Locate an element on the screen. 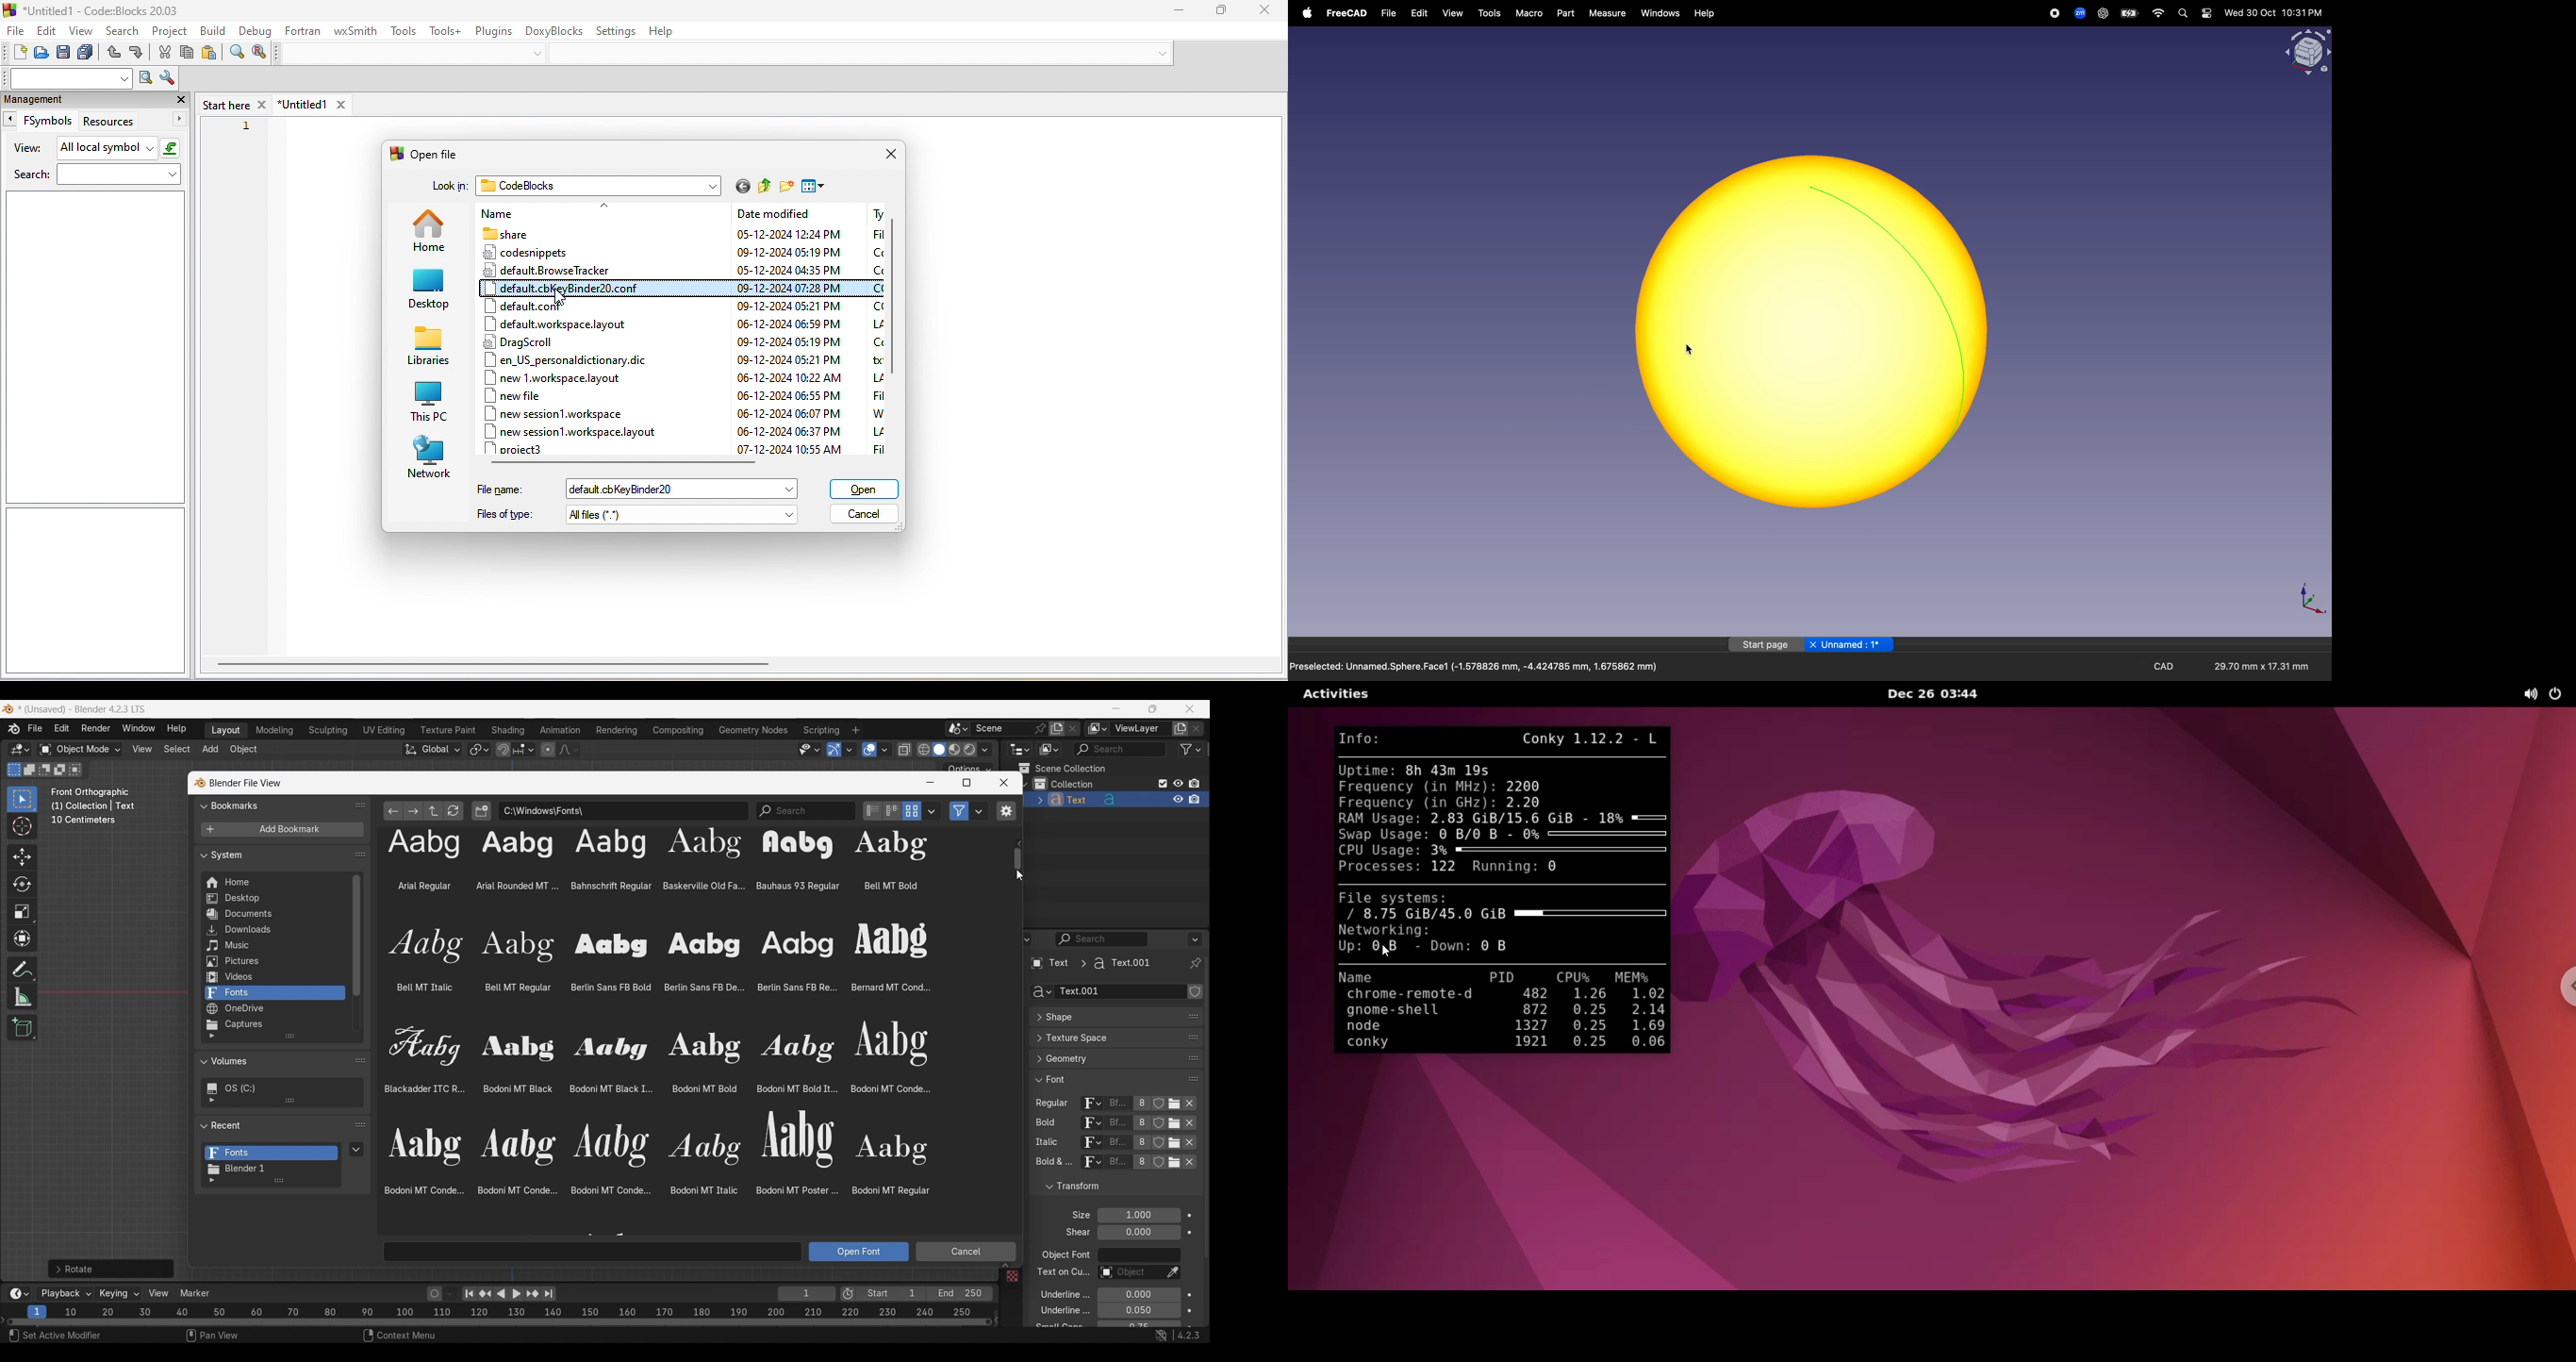  change position is located at coordinates (1195, 1036).